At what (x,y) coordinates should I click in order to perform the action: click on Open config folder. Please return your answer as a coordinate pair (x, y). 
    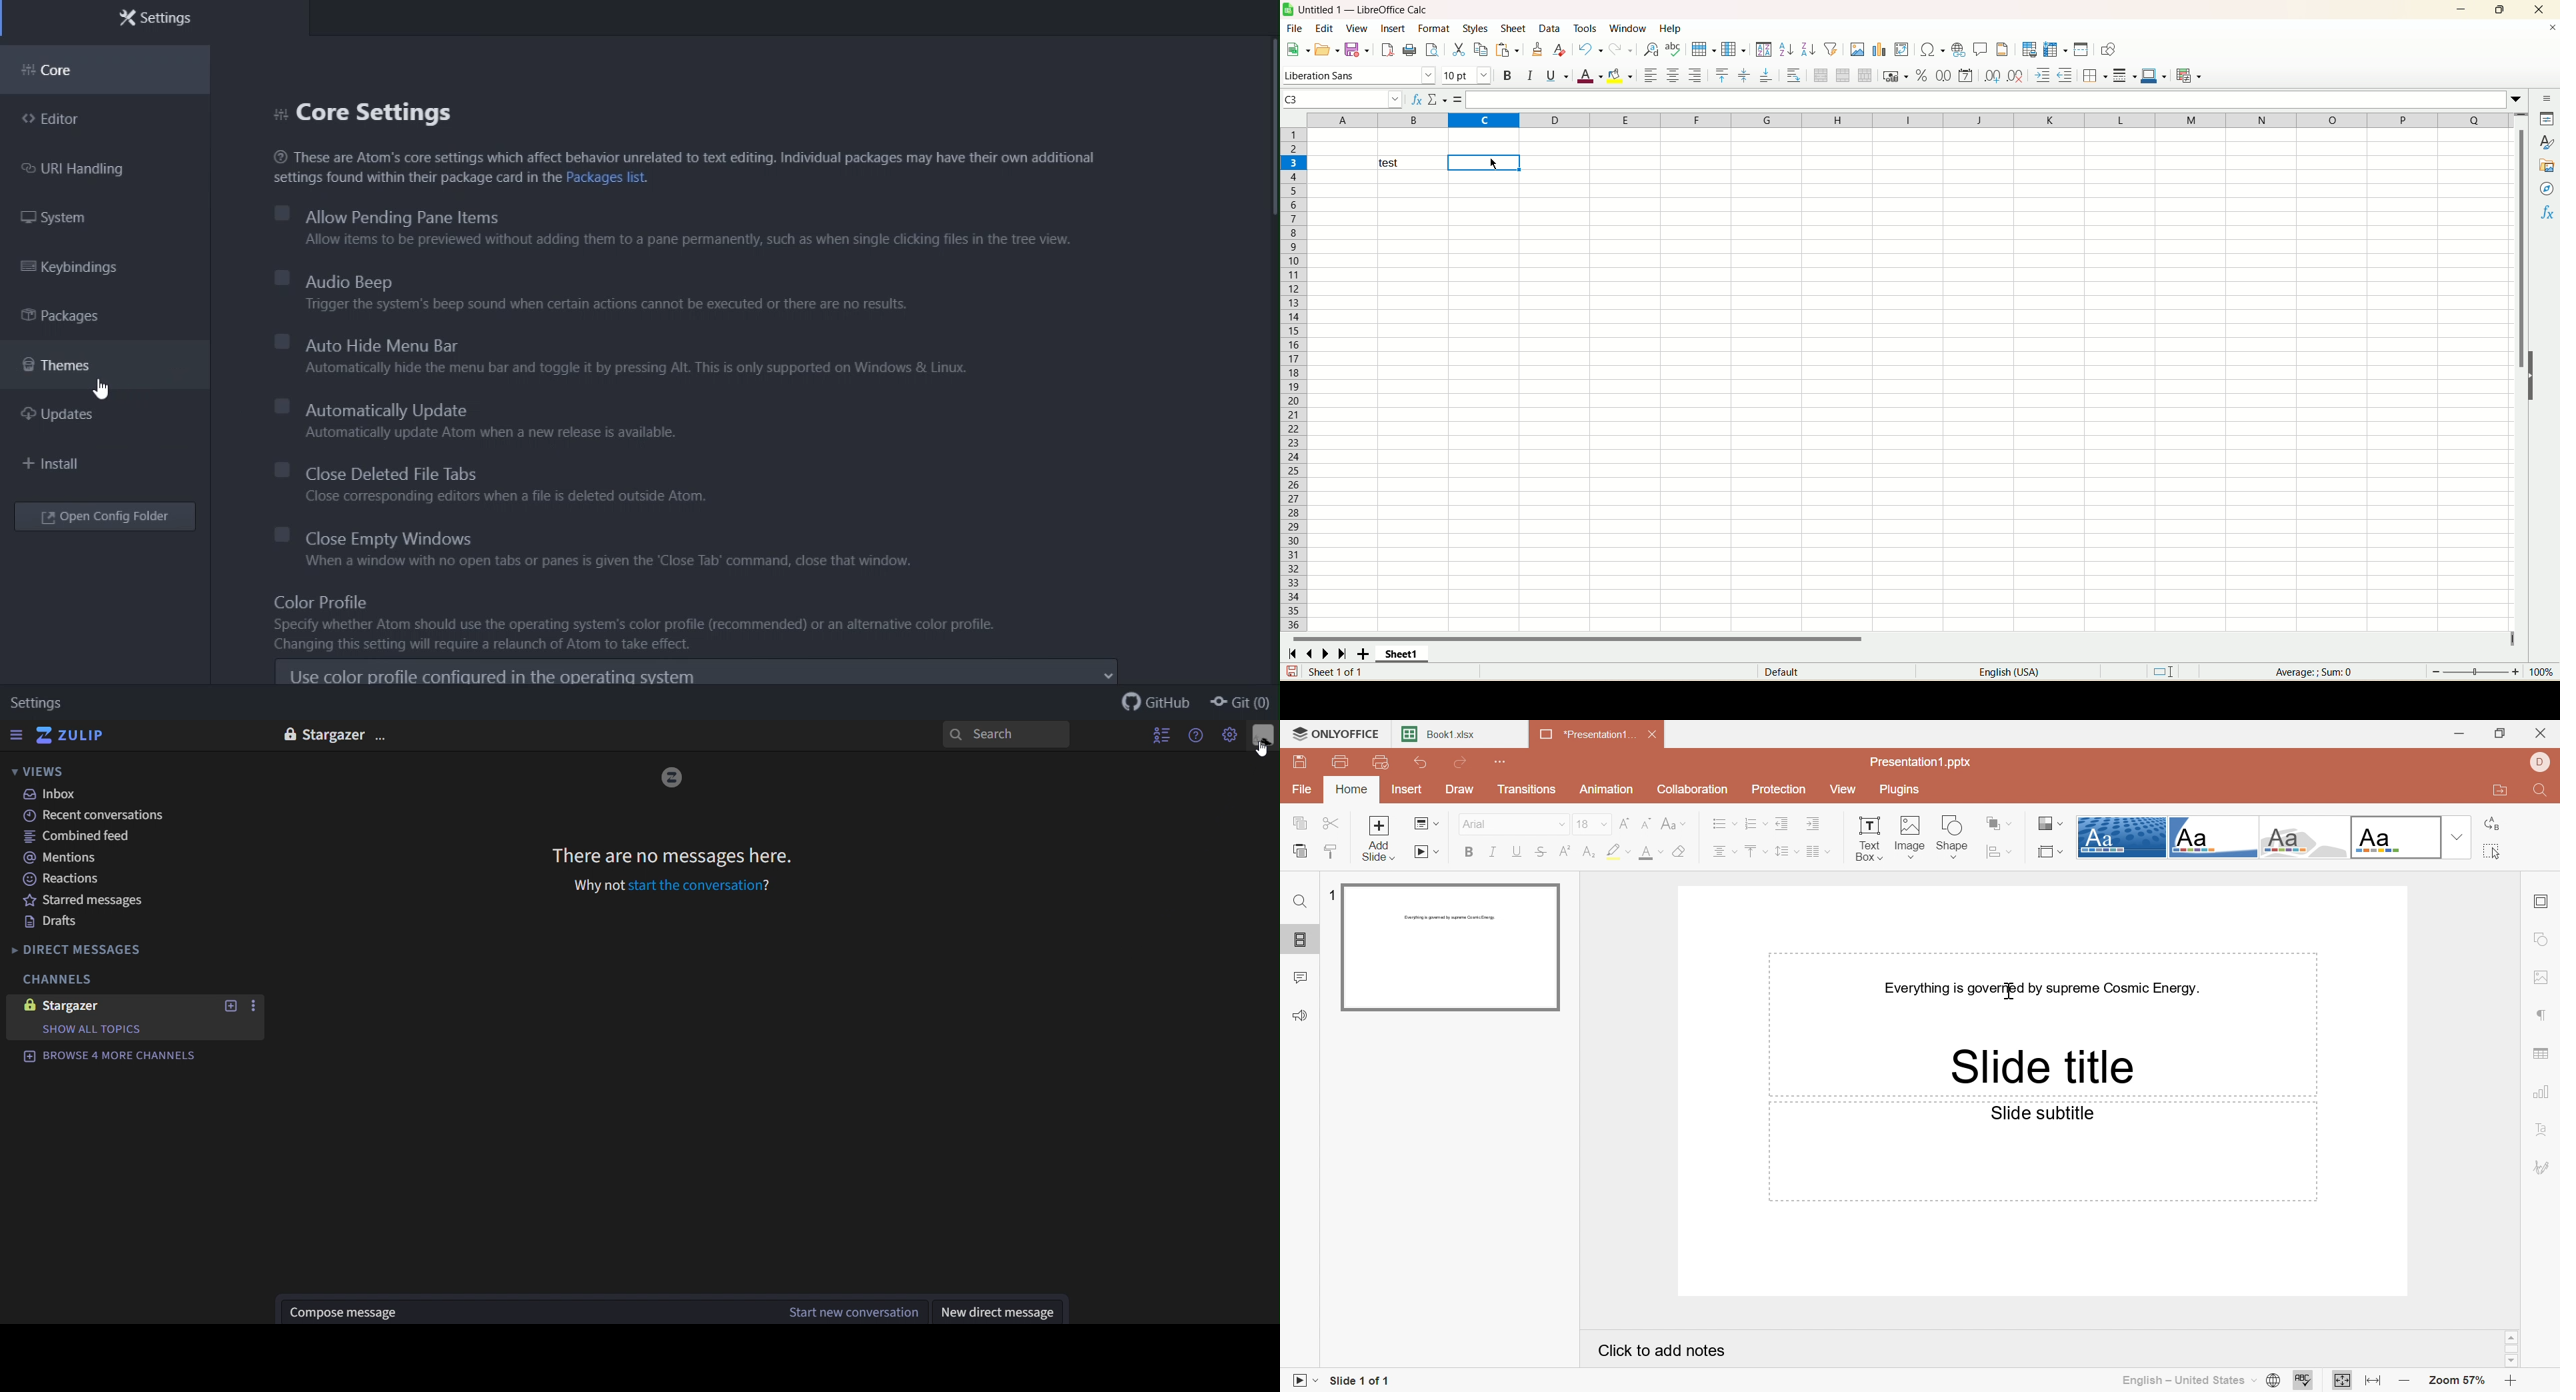
    Looking at the image, I should click on (110, 519).